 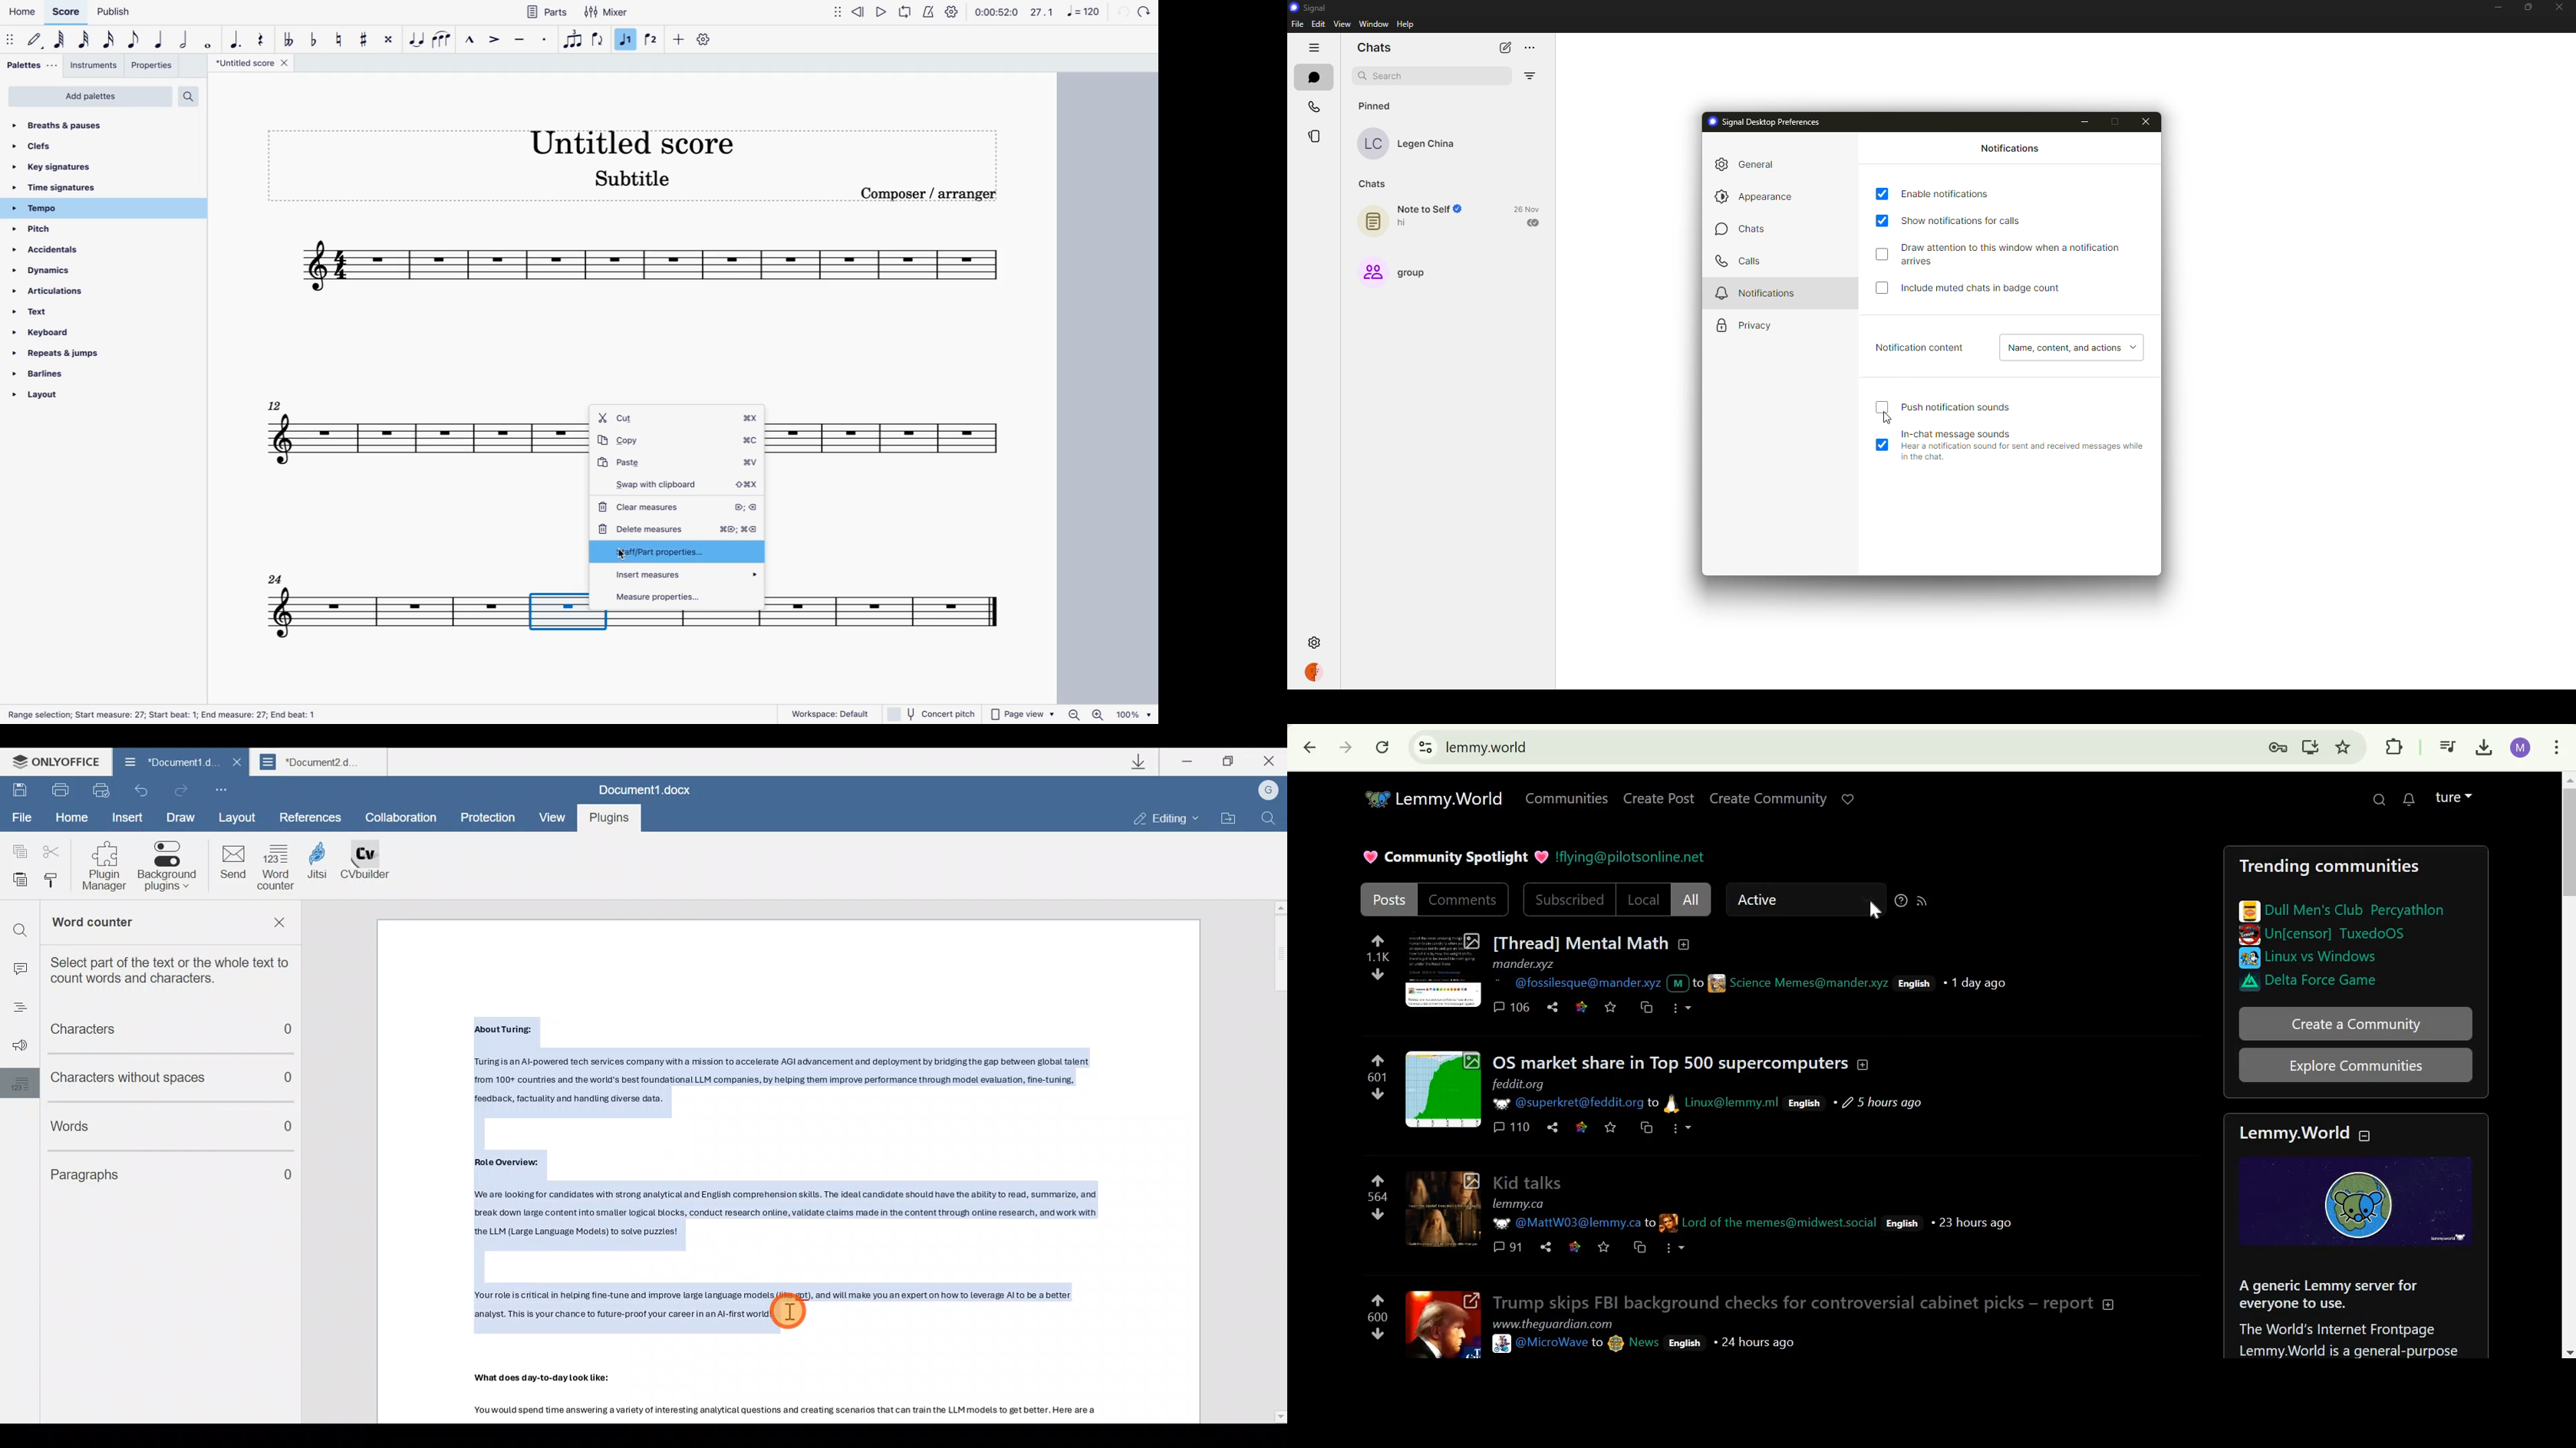 I want to click on clear measures, so click(x=679, y=507).